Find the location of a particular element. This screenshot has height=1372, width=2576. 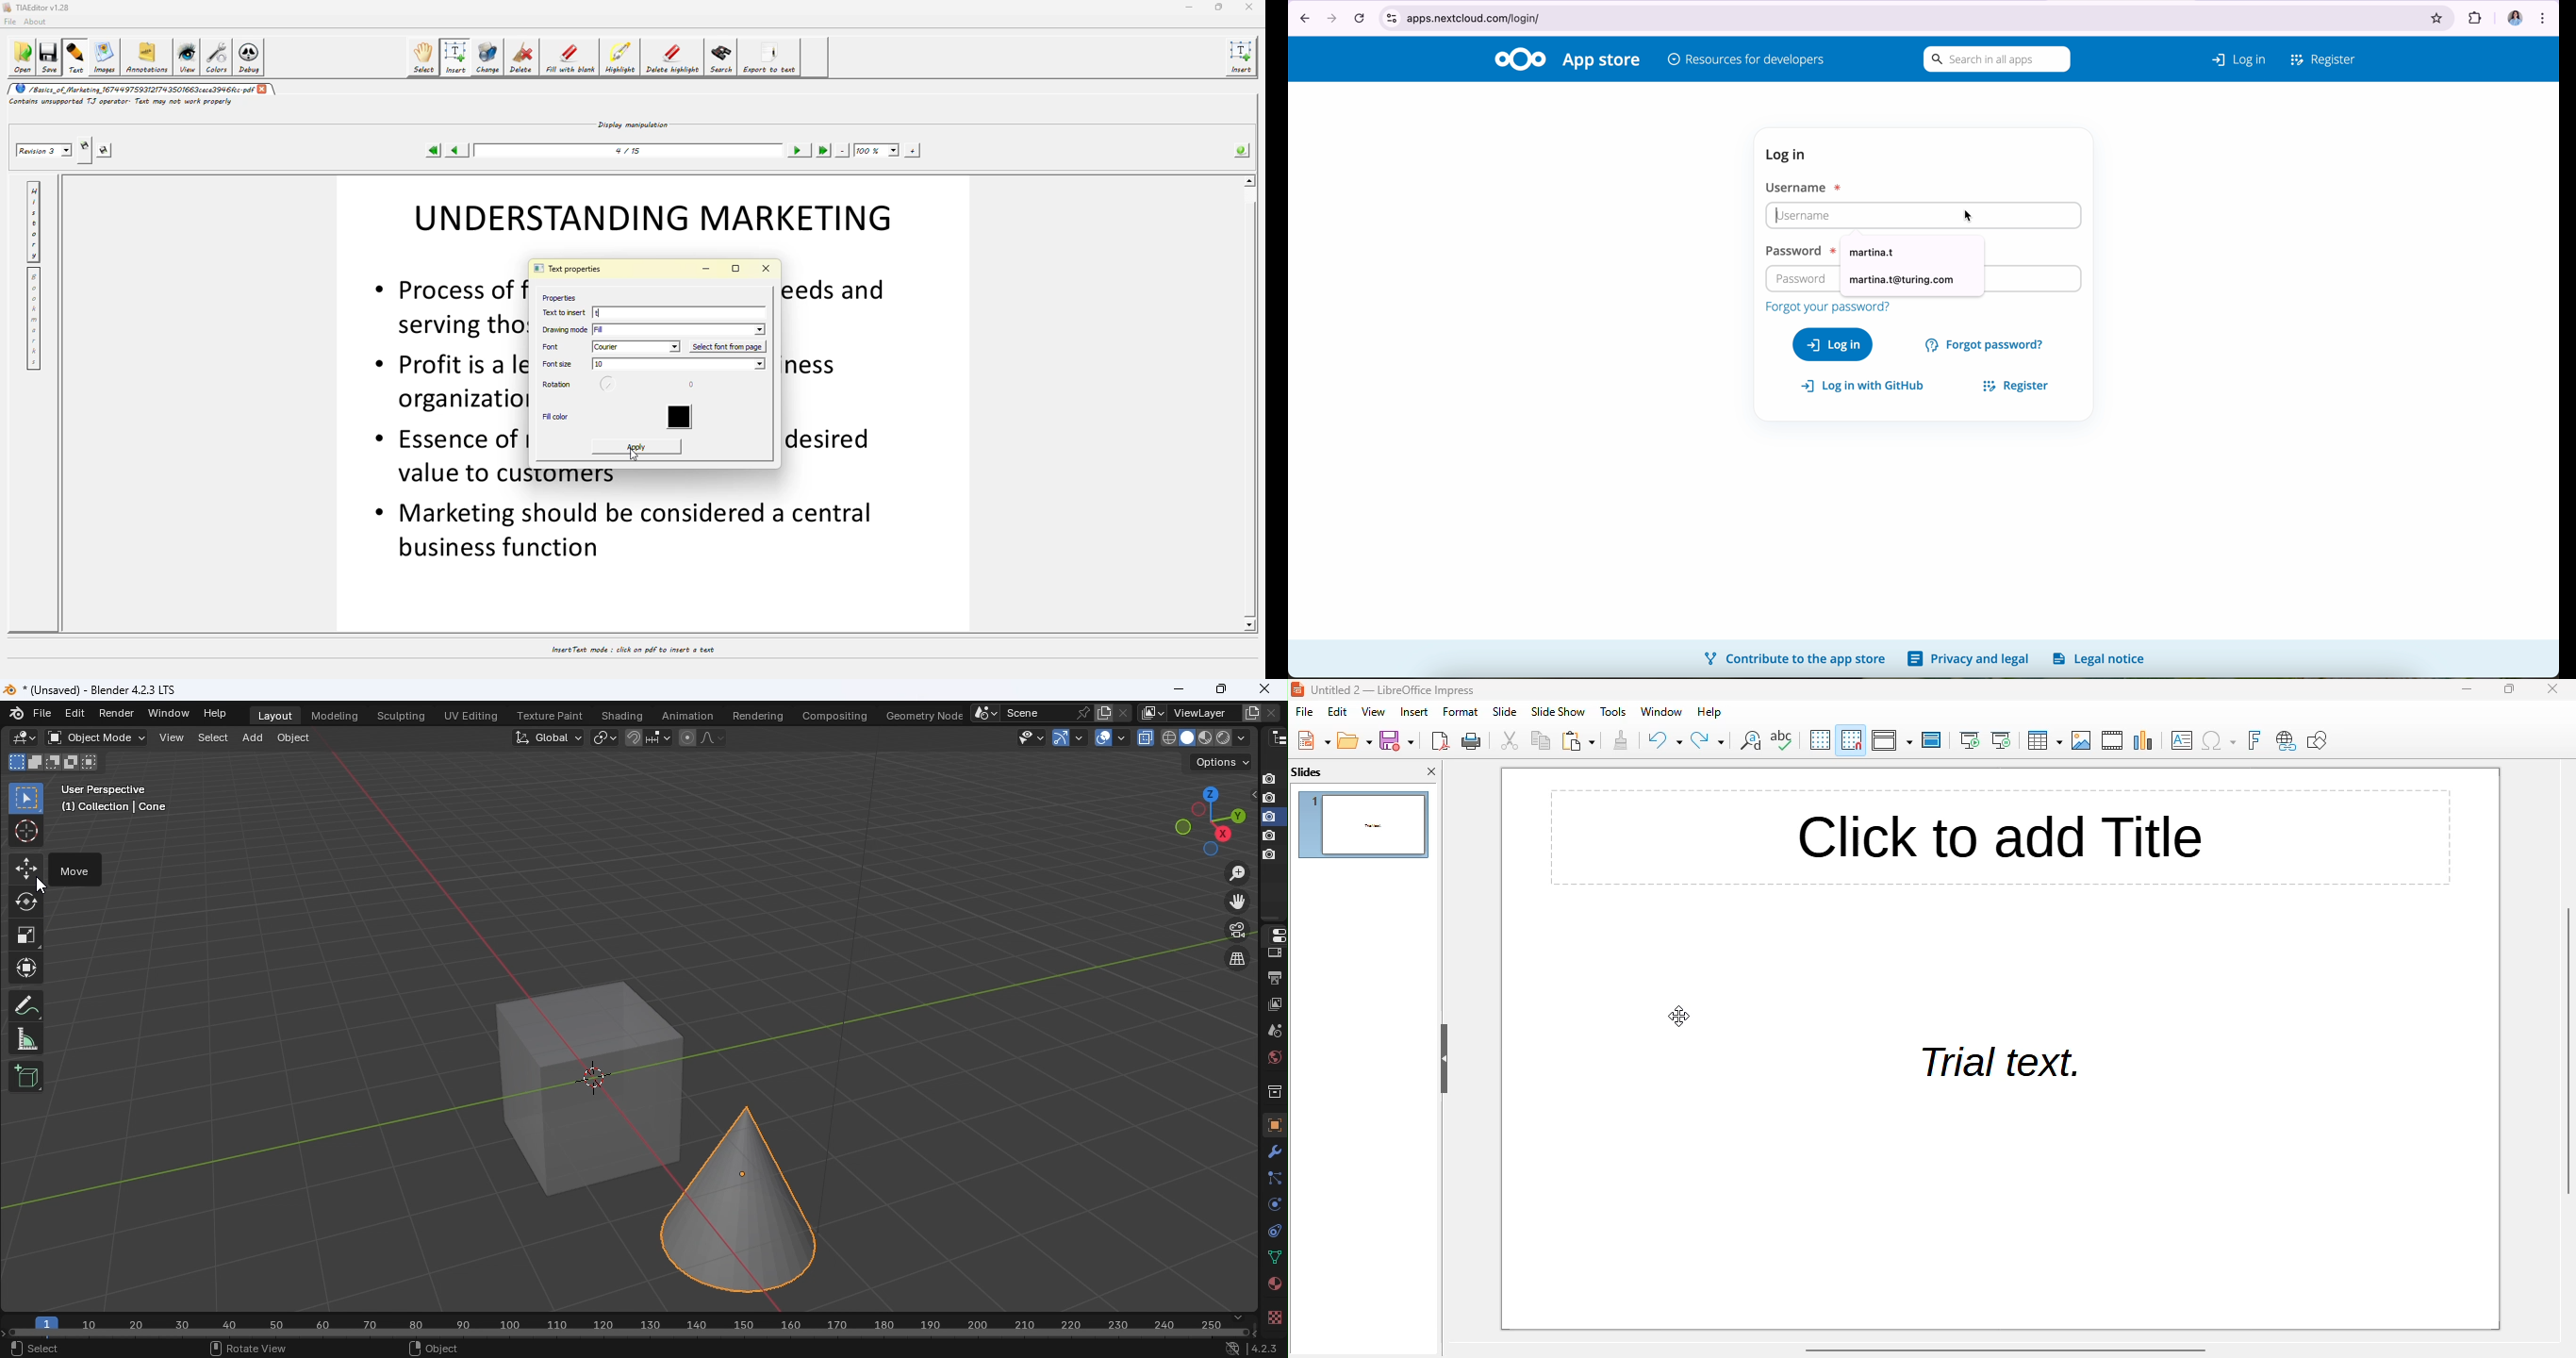

Minimize is located at coordinates (1178, 688).